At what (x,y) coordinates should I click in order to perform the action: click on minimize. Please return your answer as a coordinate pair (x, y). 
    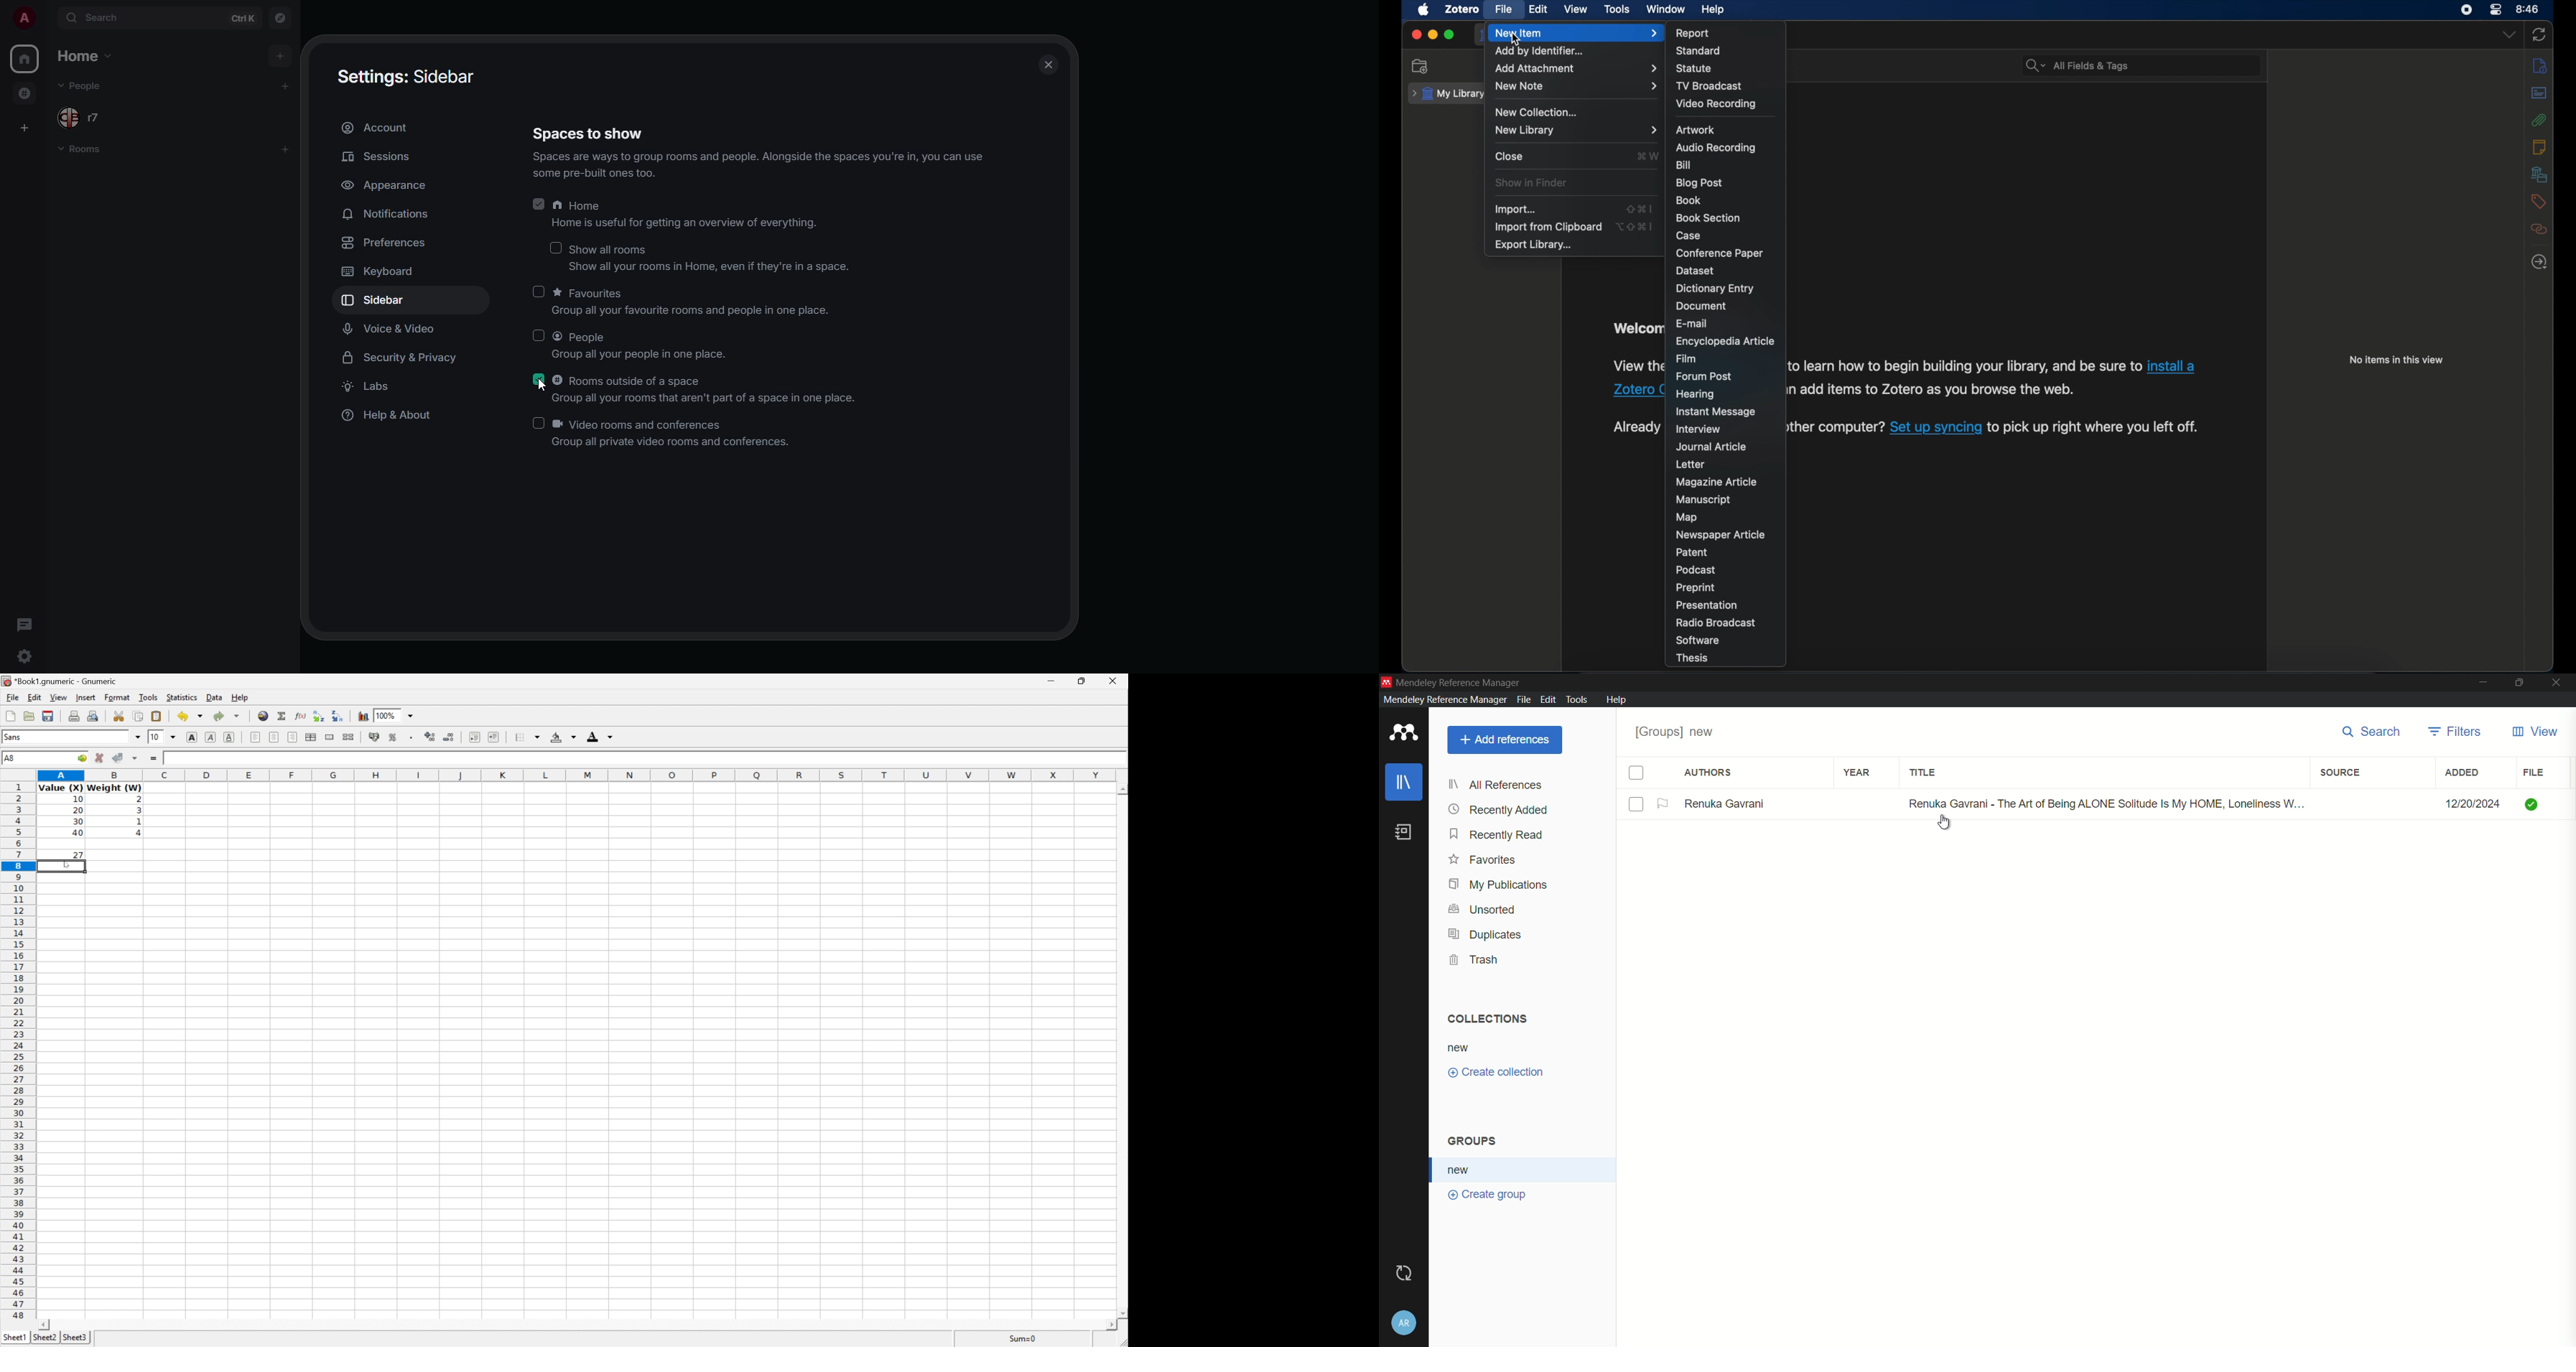
    Looking at the image, I should click on (2482, 683).